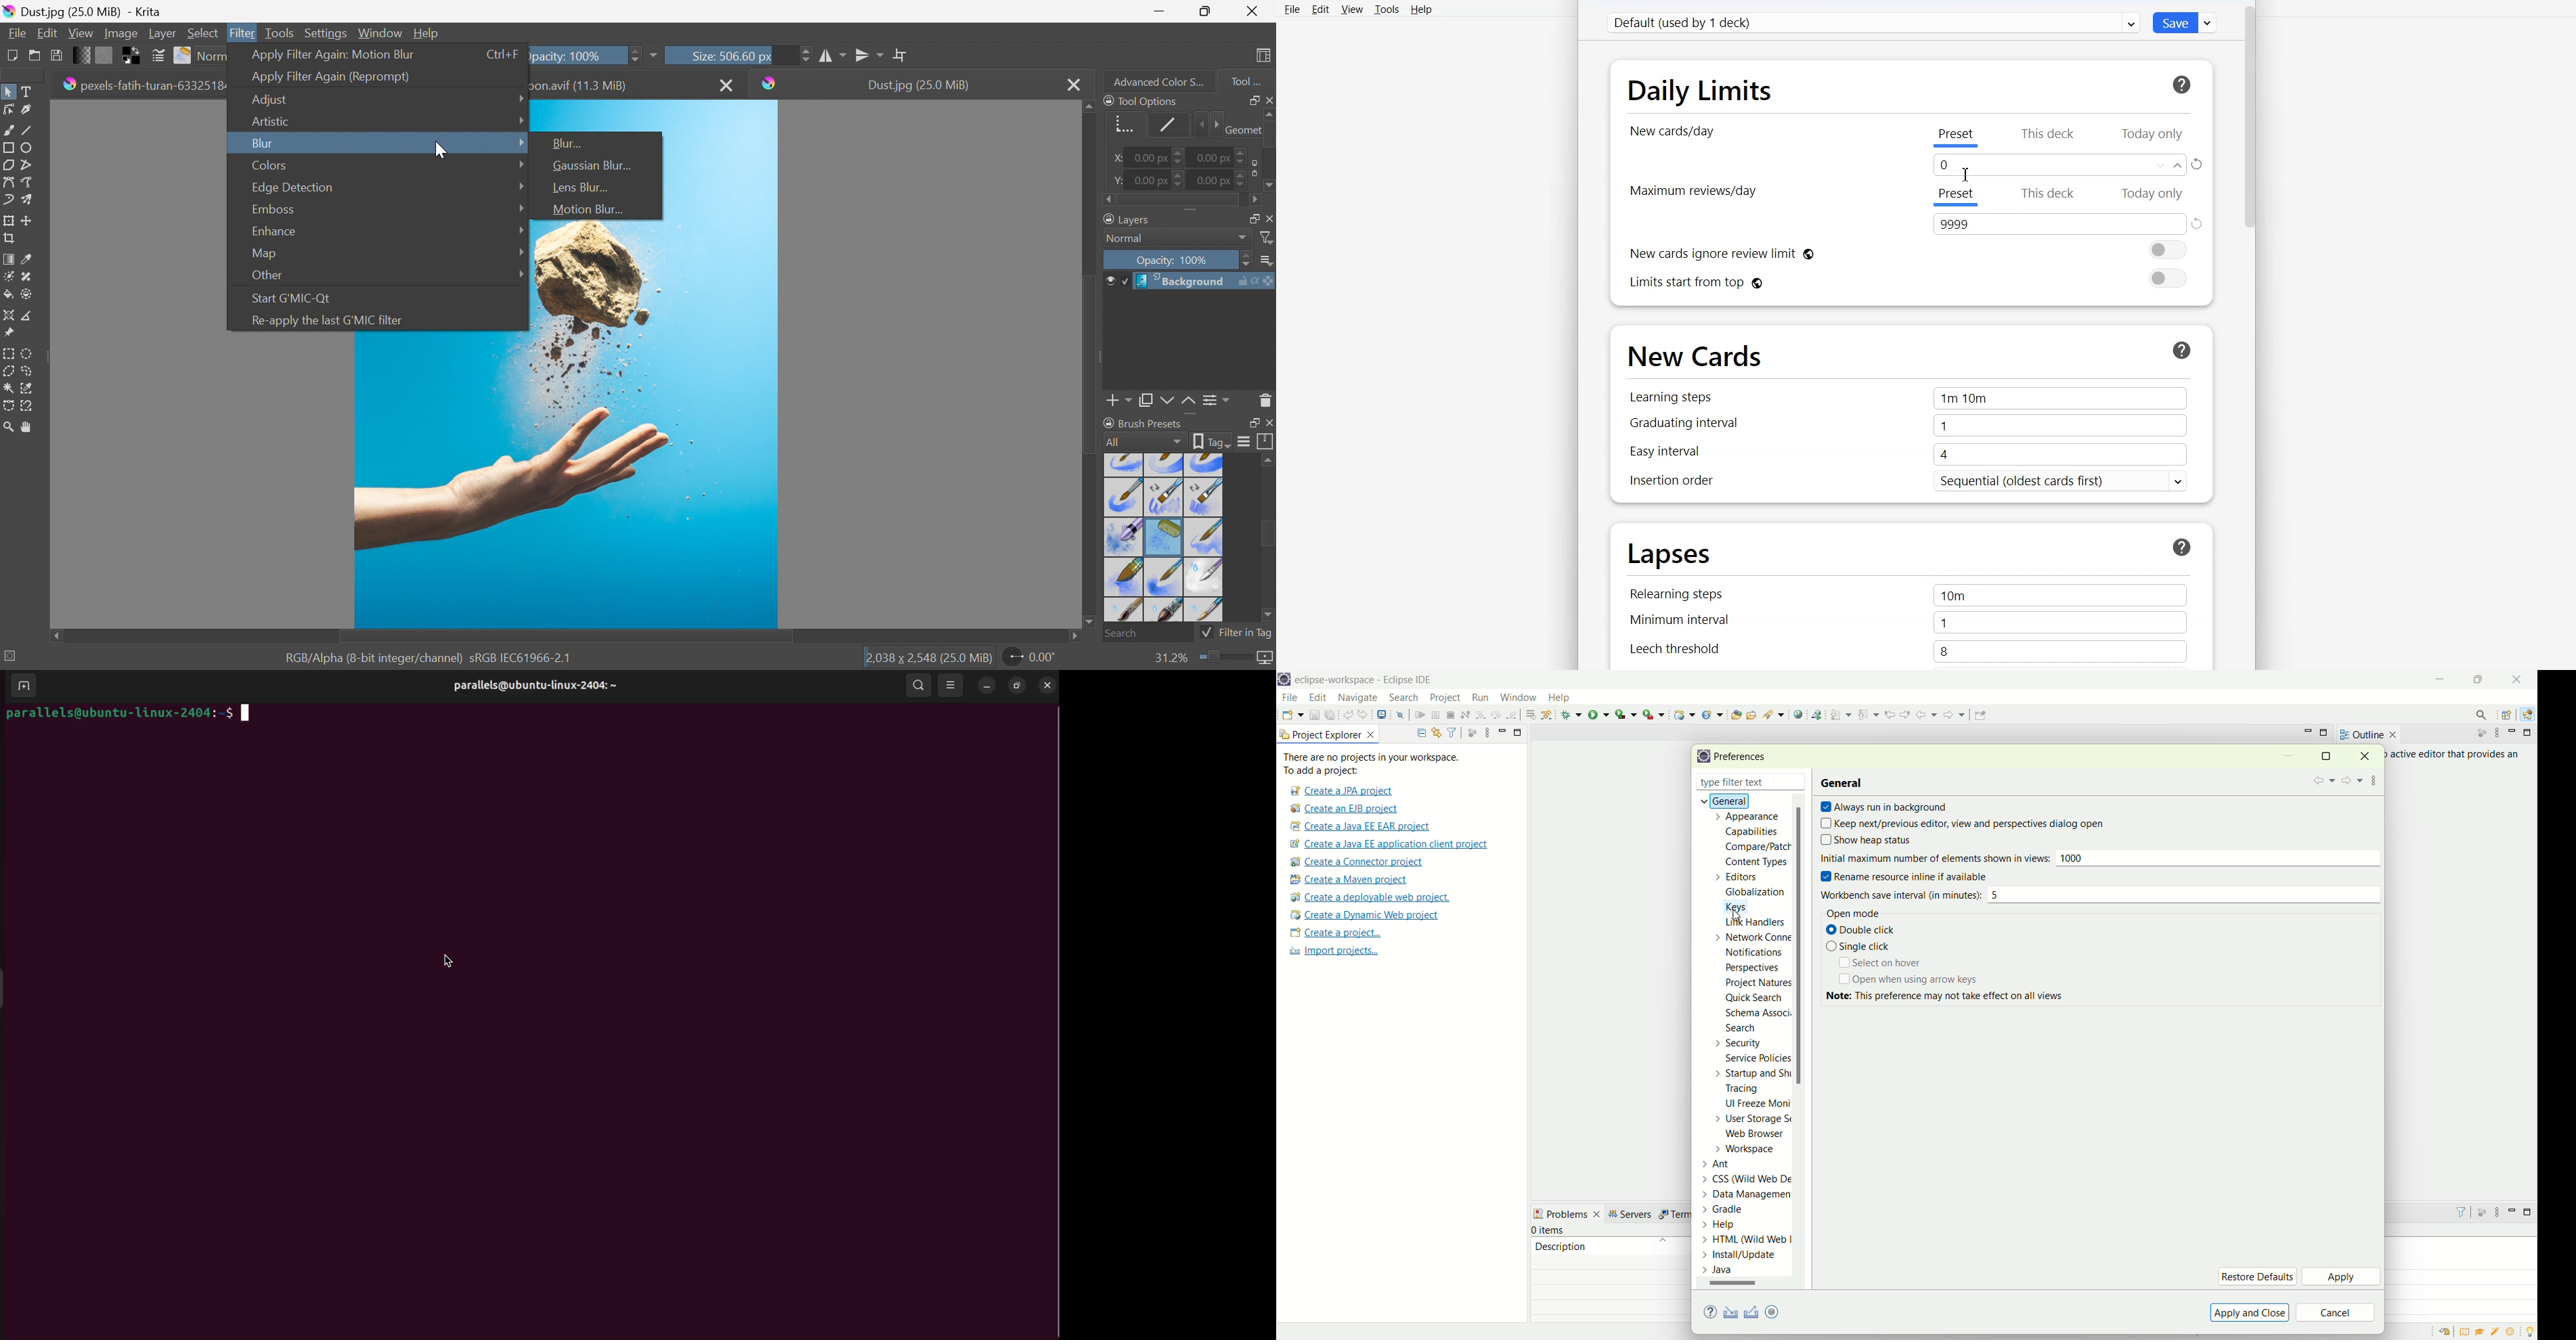  What do you see at coordinates (267, 276) in the screenshot?
I see `Other` at bounding box center [267, 276].